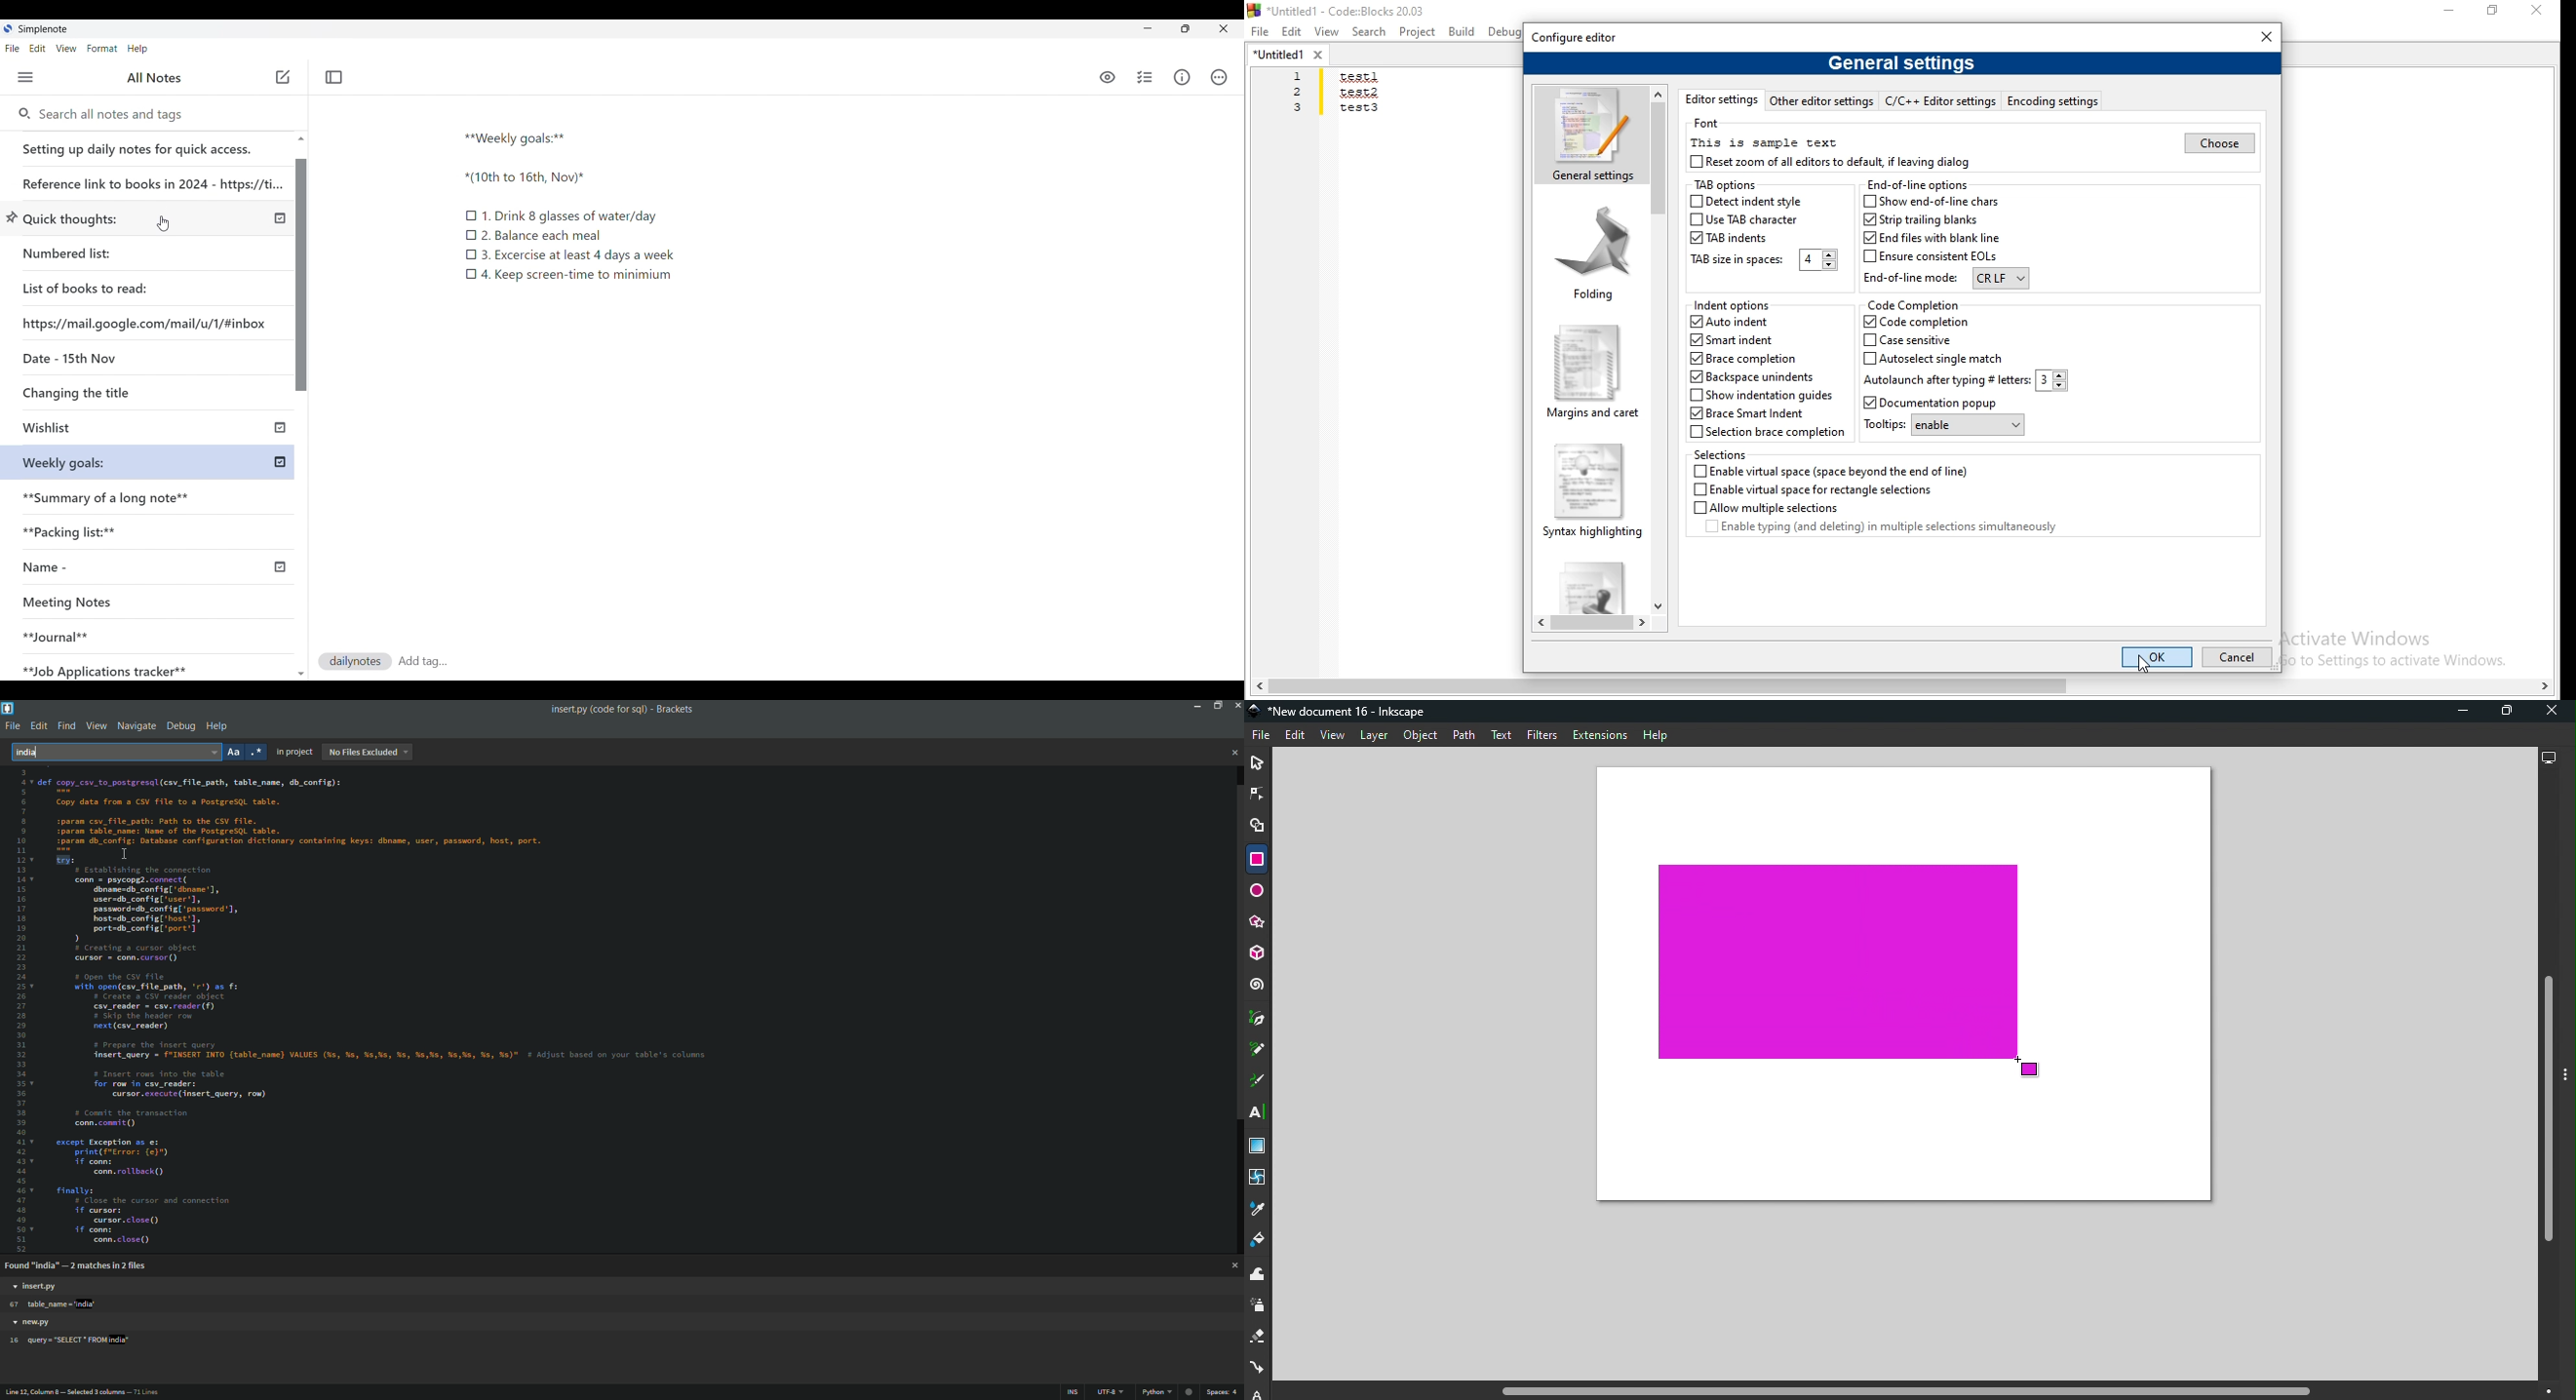 This screenshot has width=2576, height=1400. I want to click on published, so click(281, 218).